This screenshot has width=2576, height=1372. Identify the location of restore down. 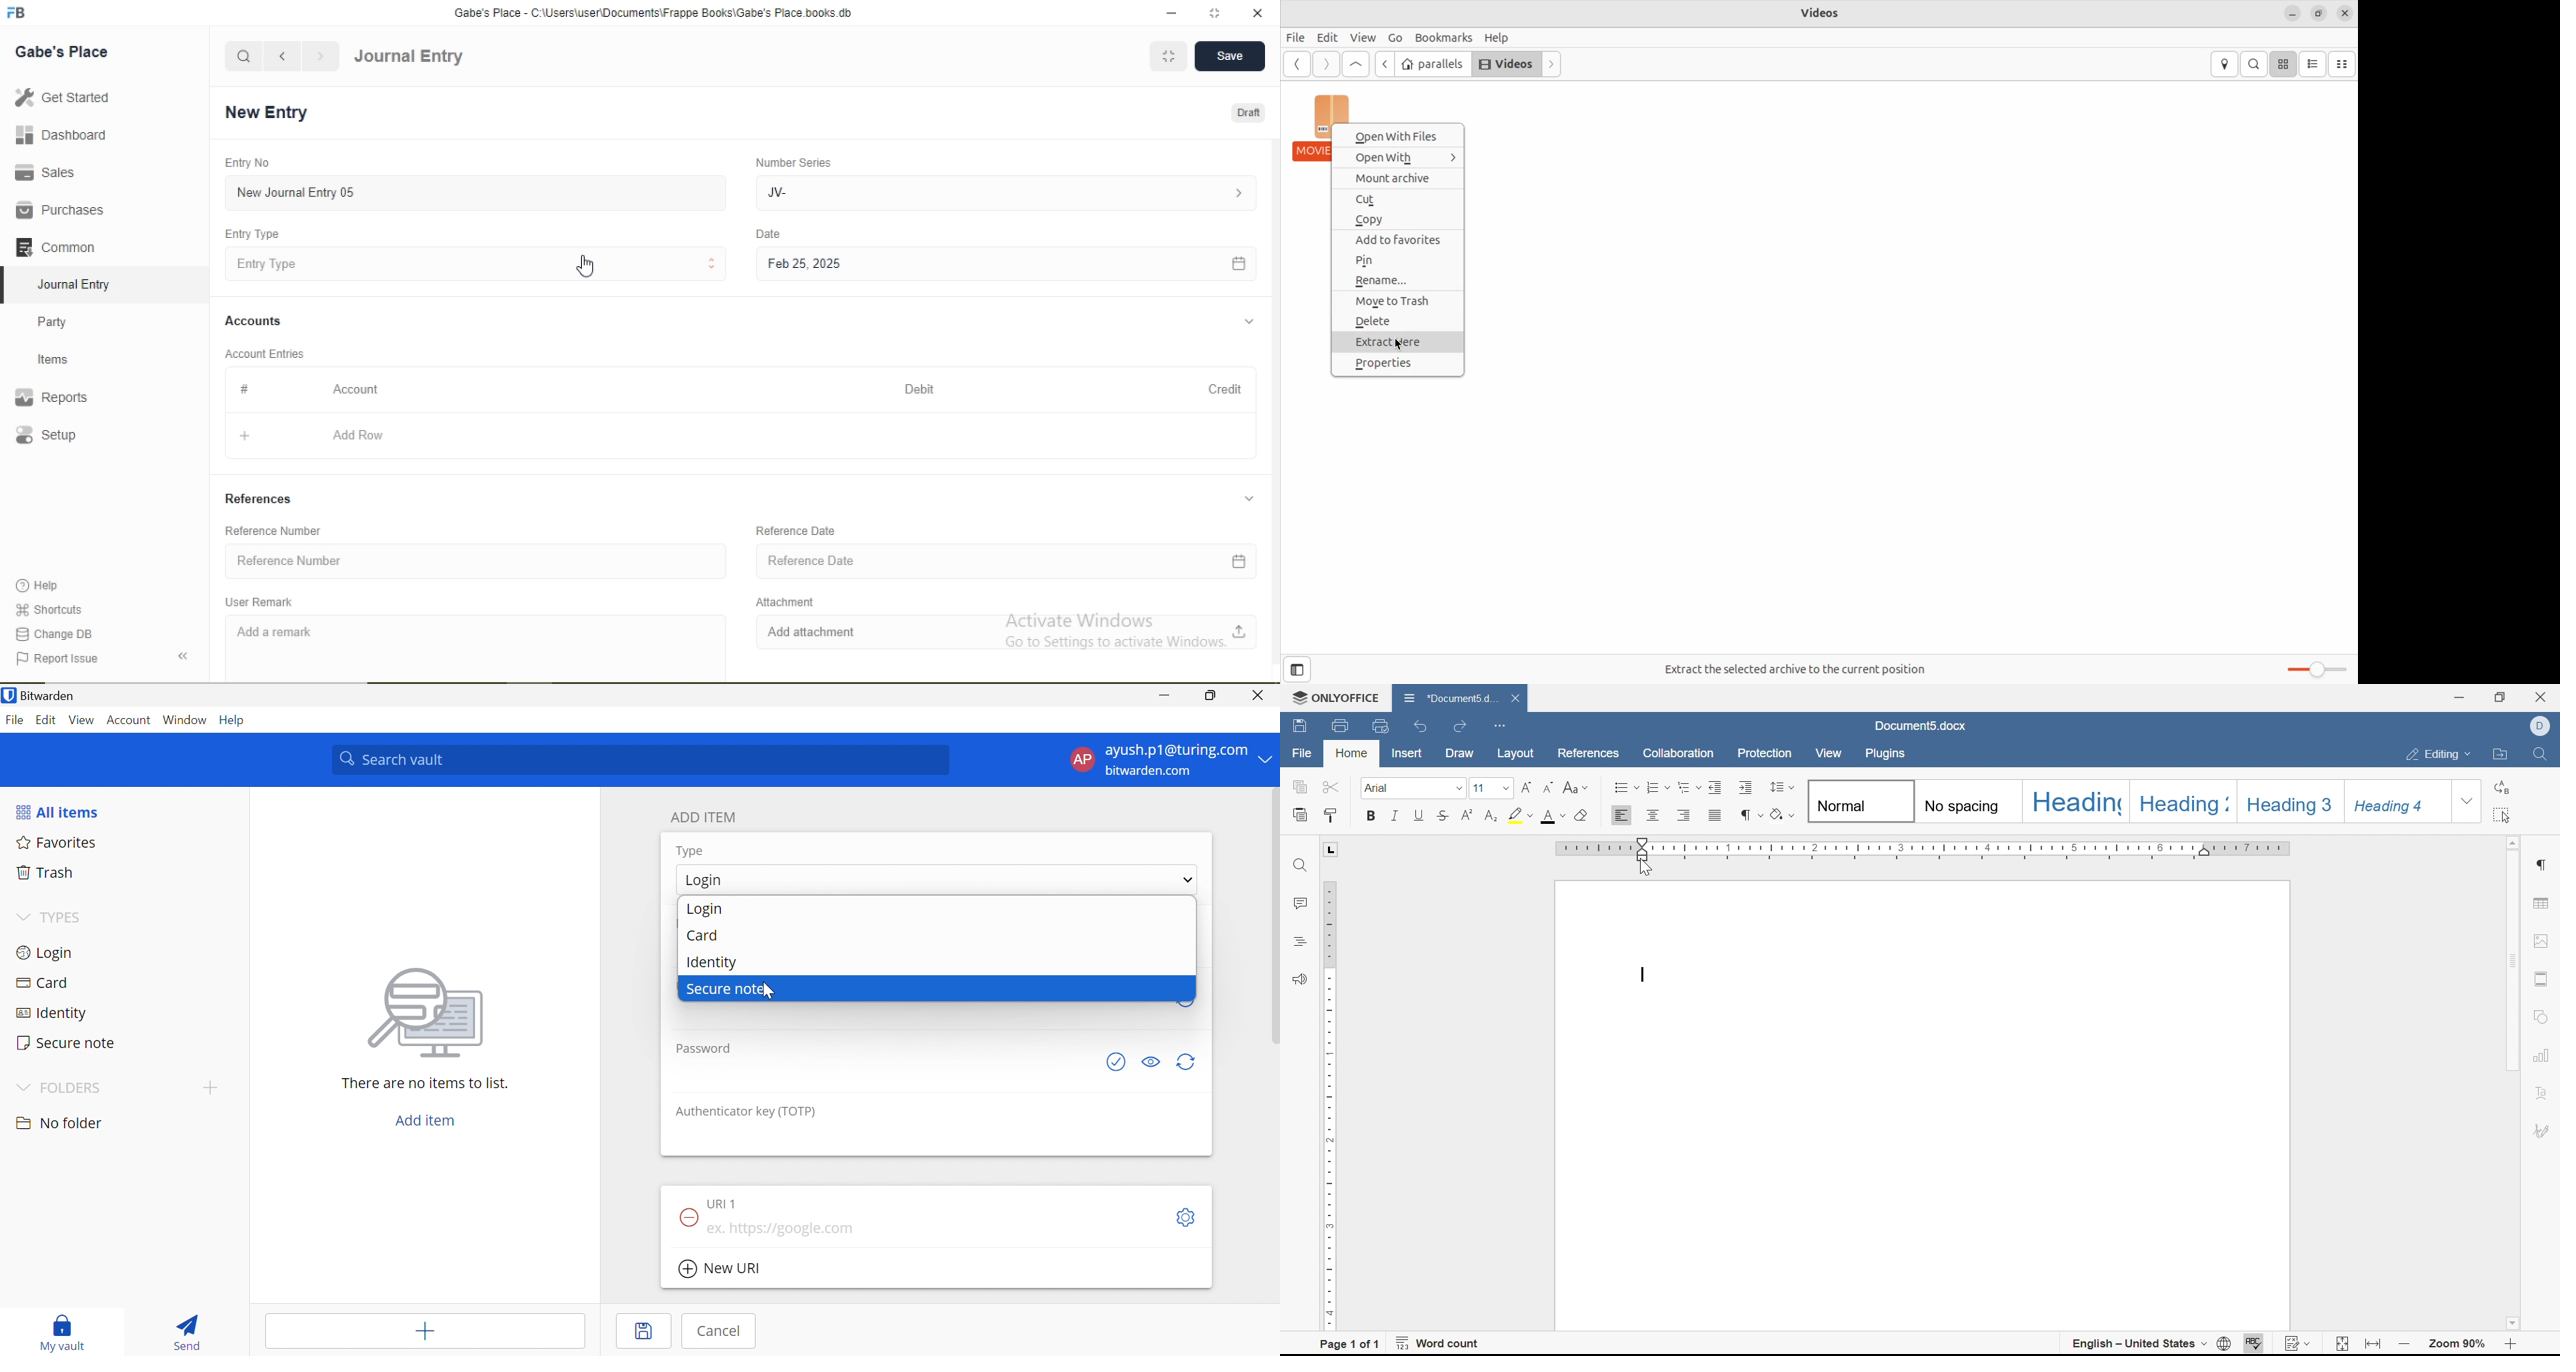
(2500, 697).